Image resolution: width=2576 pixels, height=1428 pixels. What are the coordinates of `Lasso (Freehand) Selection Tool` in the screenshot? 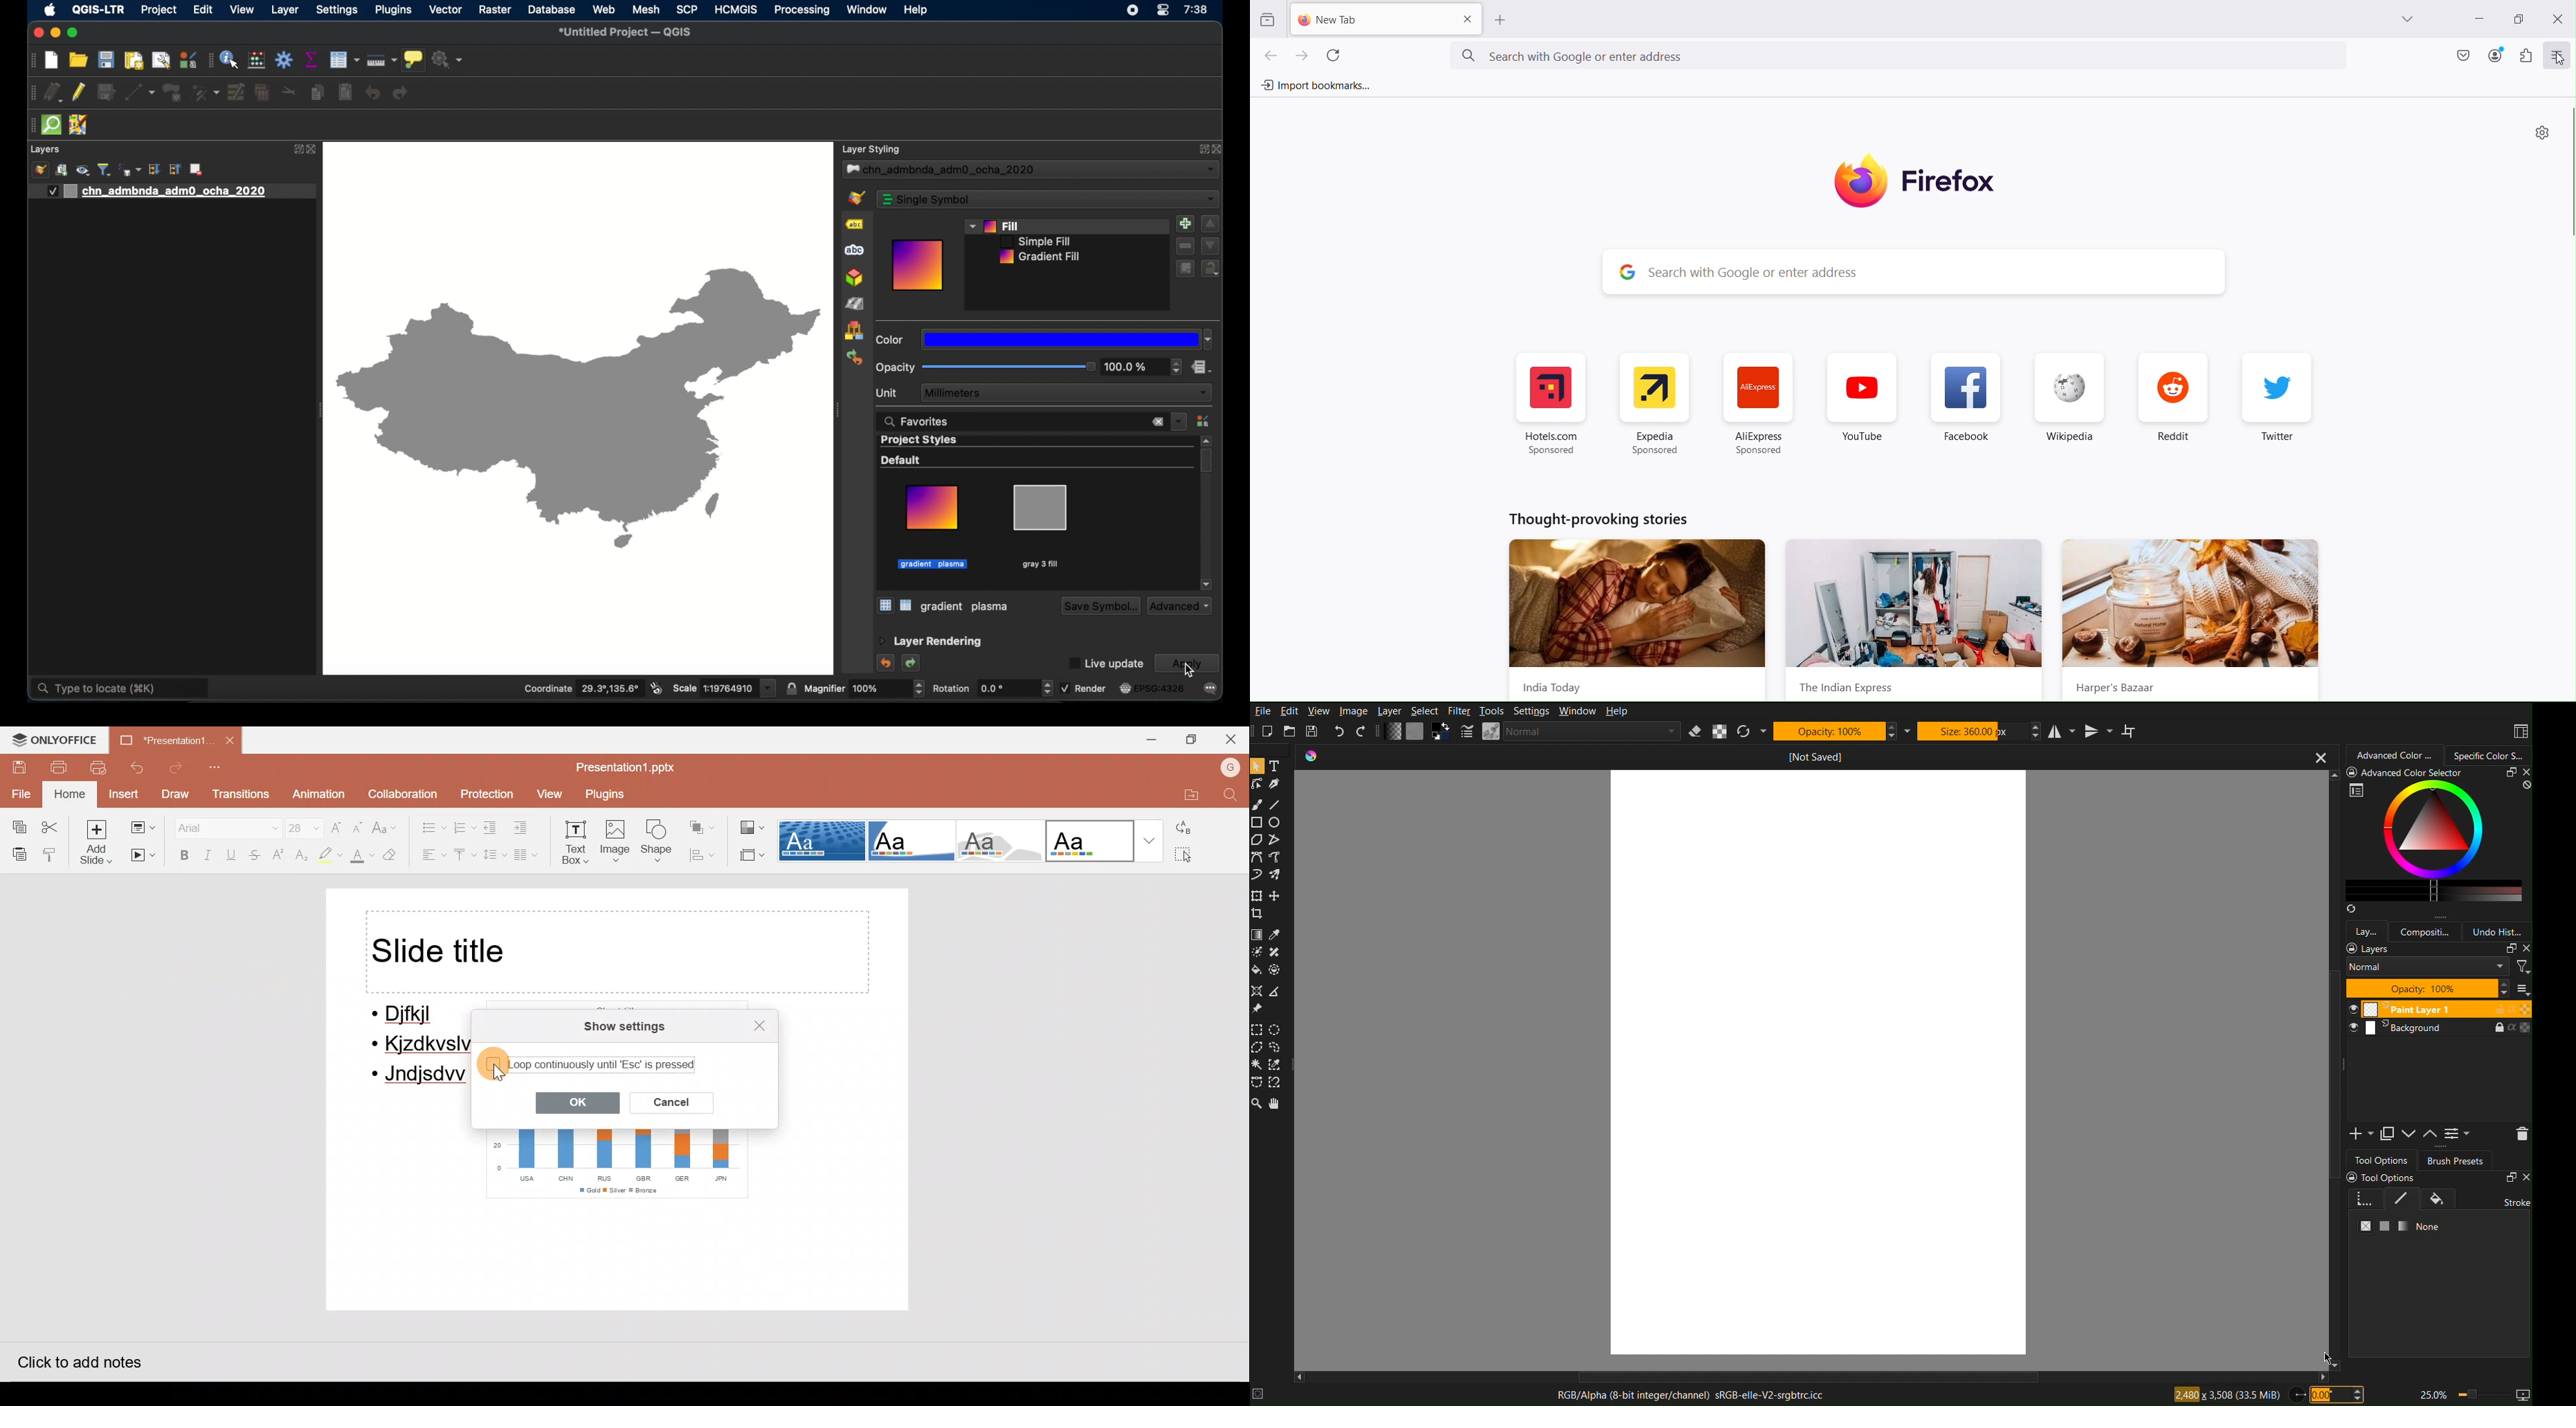 It's located at (1276, 1048).